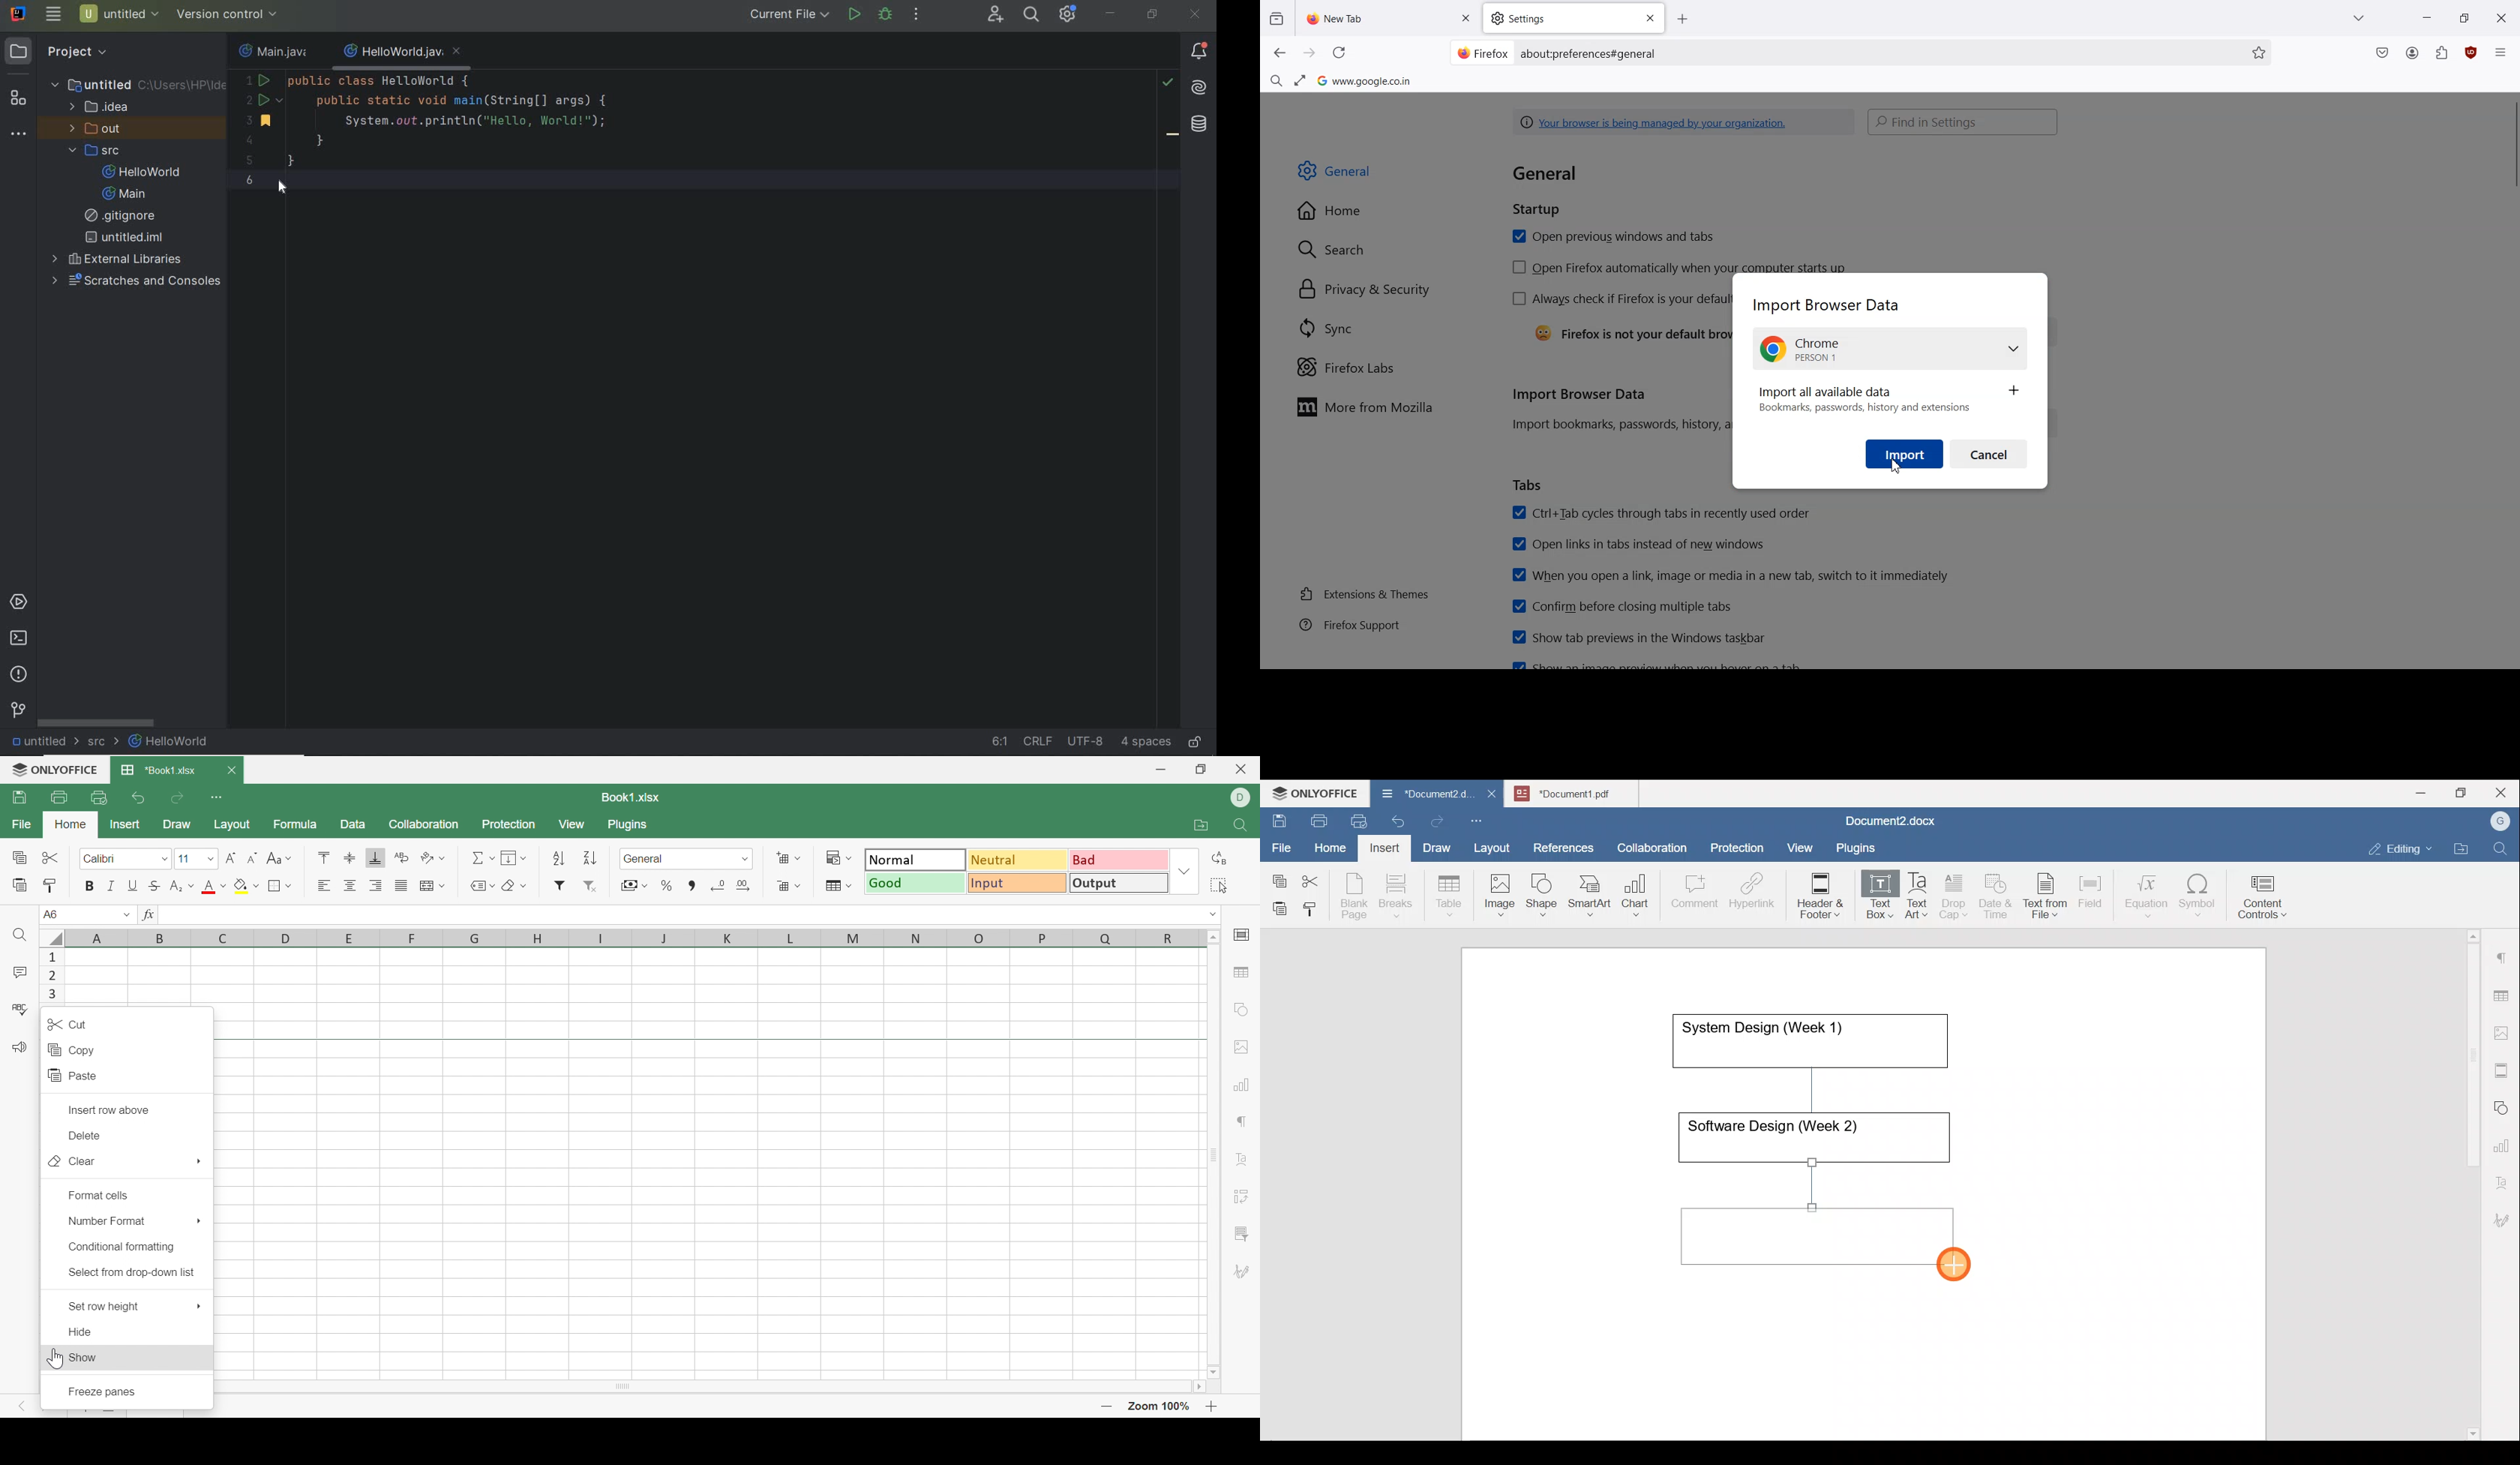  Describe the element at coordinates (140, 797) in the screenshot. I see `Undo` at that location.